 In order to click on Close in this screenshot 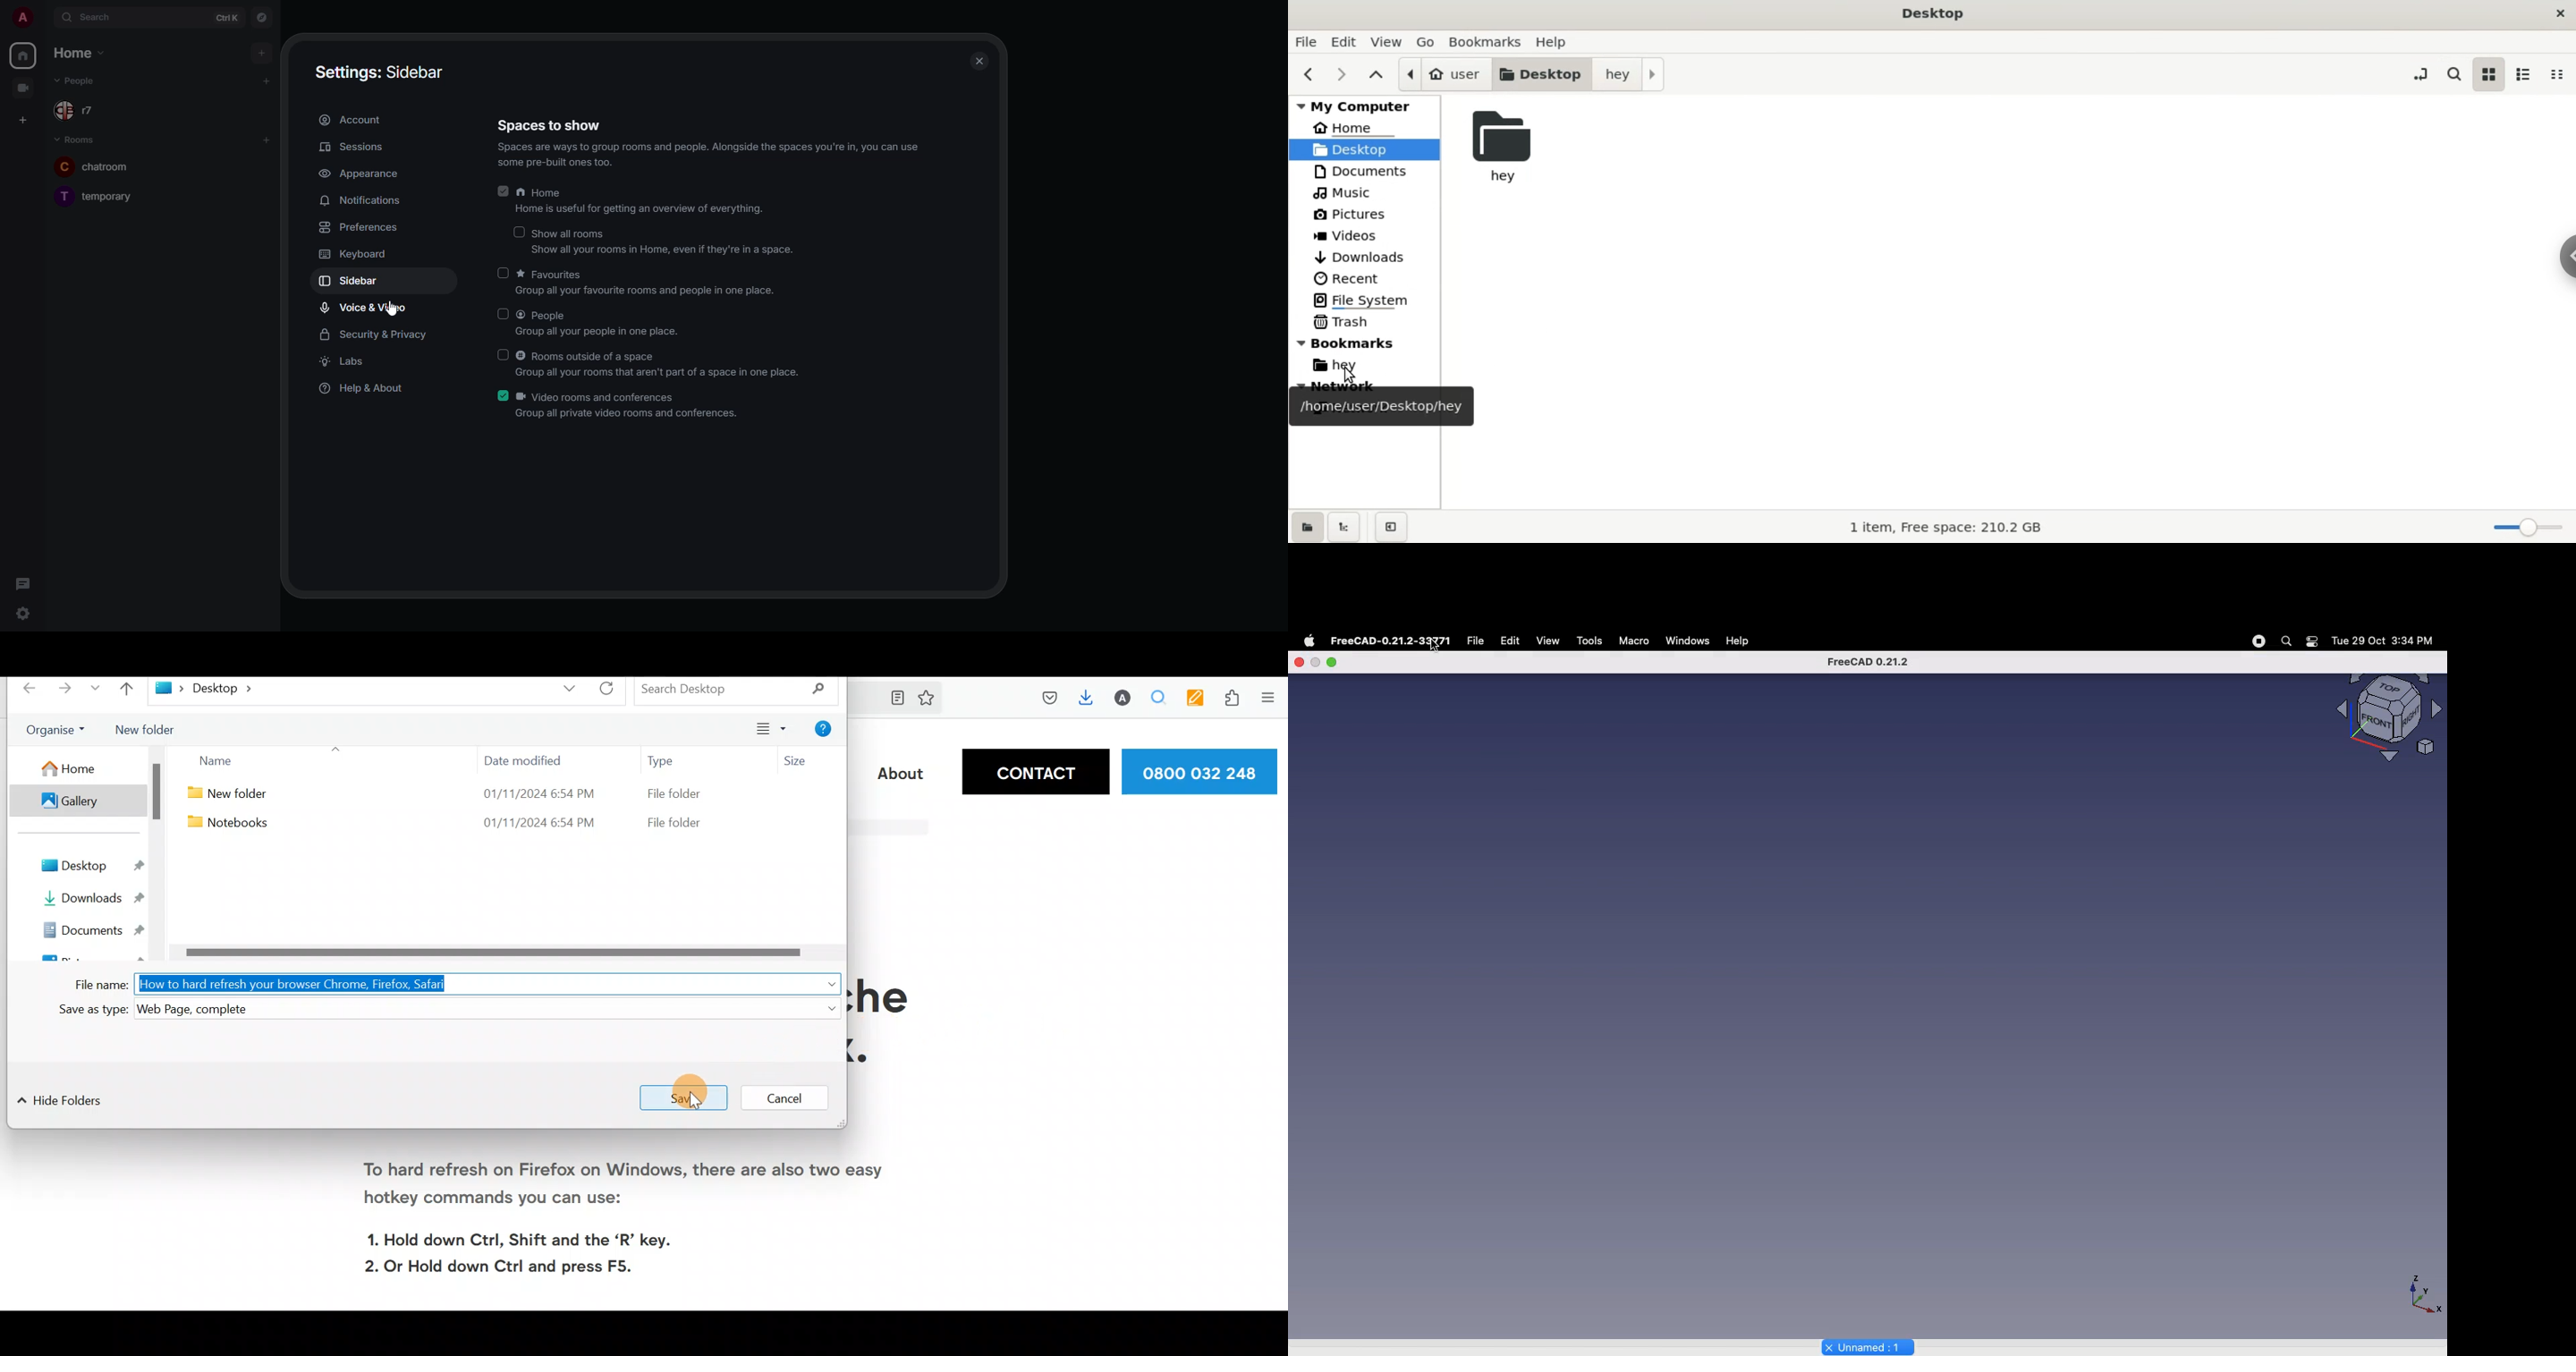, I will do `click(1302, 661)`.